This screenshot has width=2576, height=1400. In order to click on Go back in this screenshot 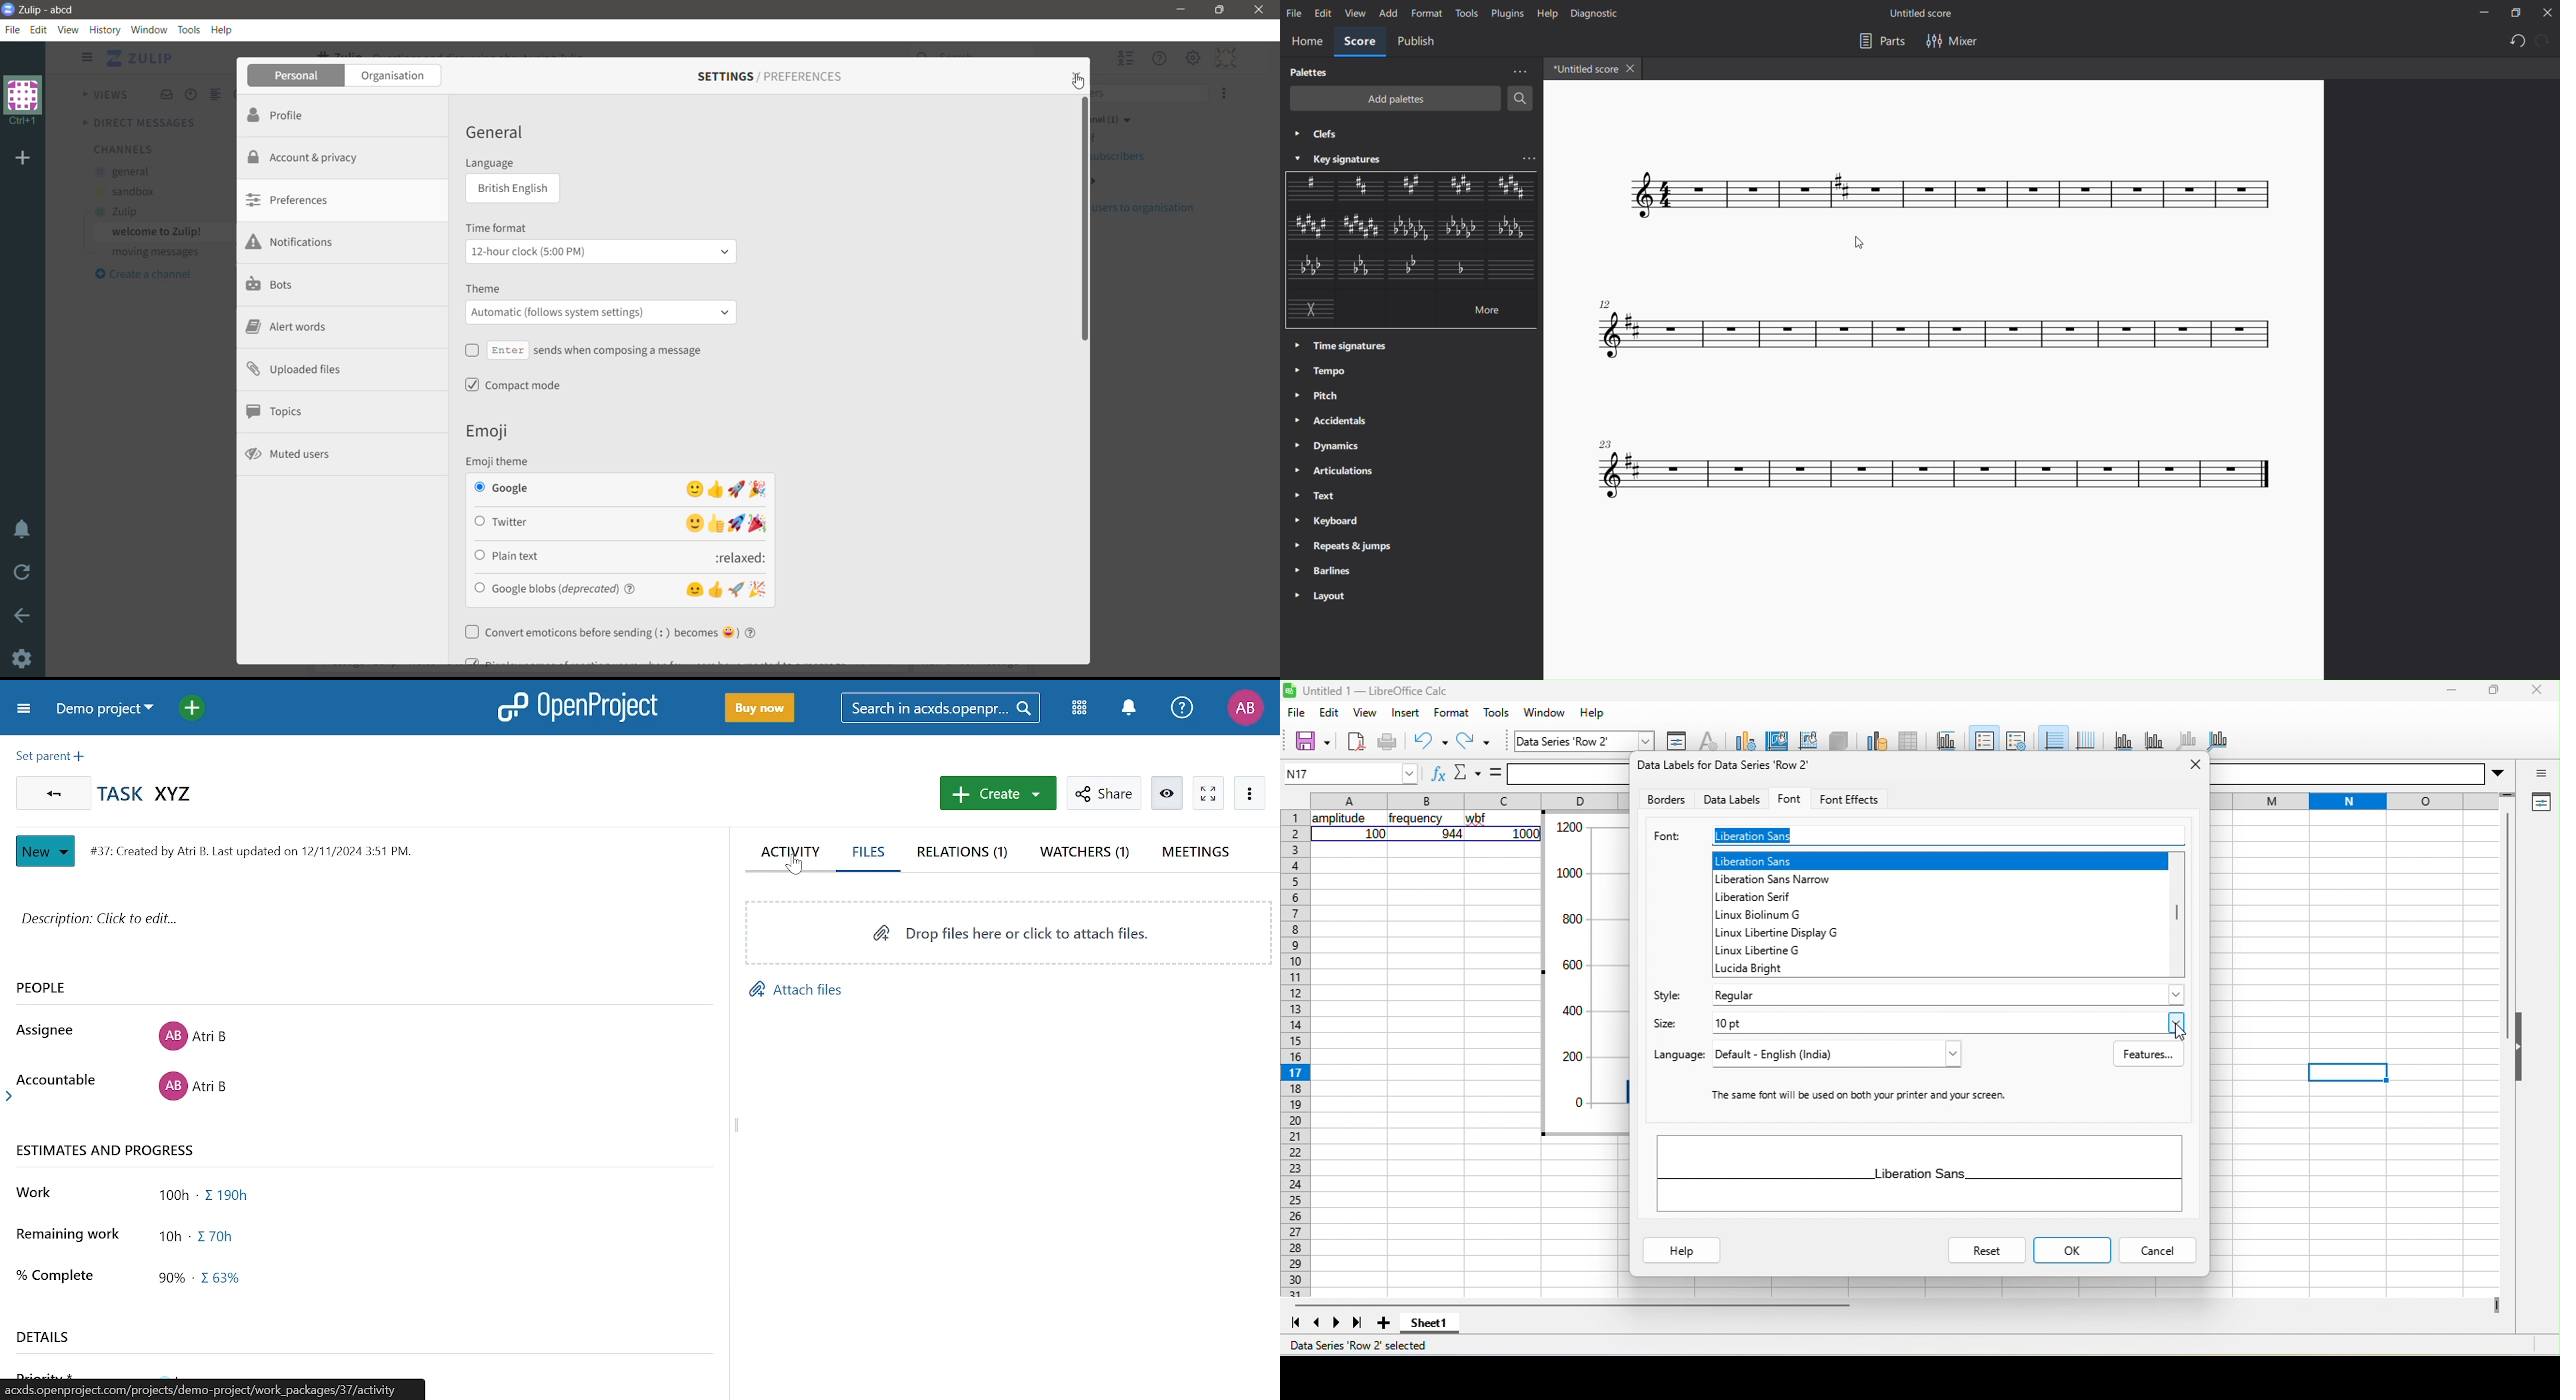, I will do `click(23, 616)`.